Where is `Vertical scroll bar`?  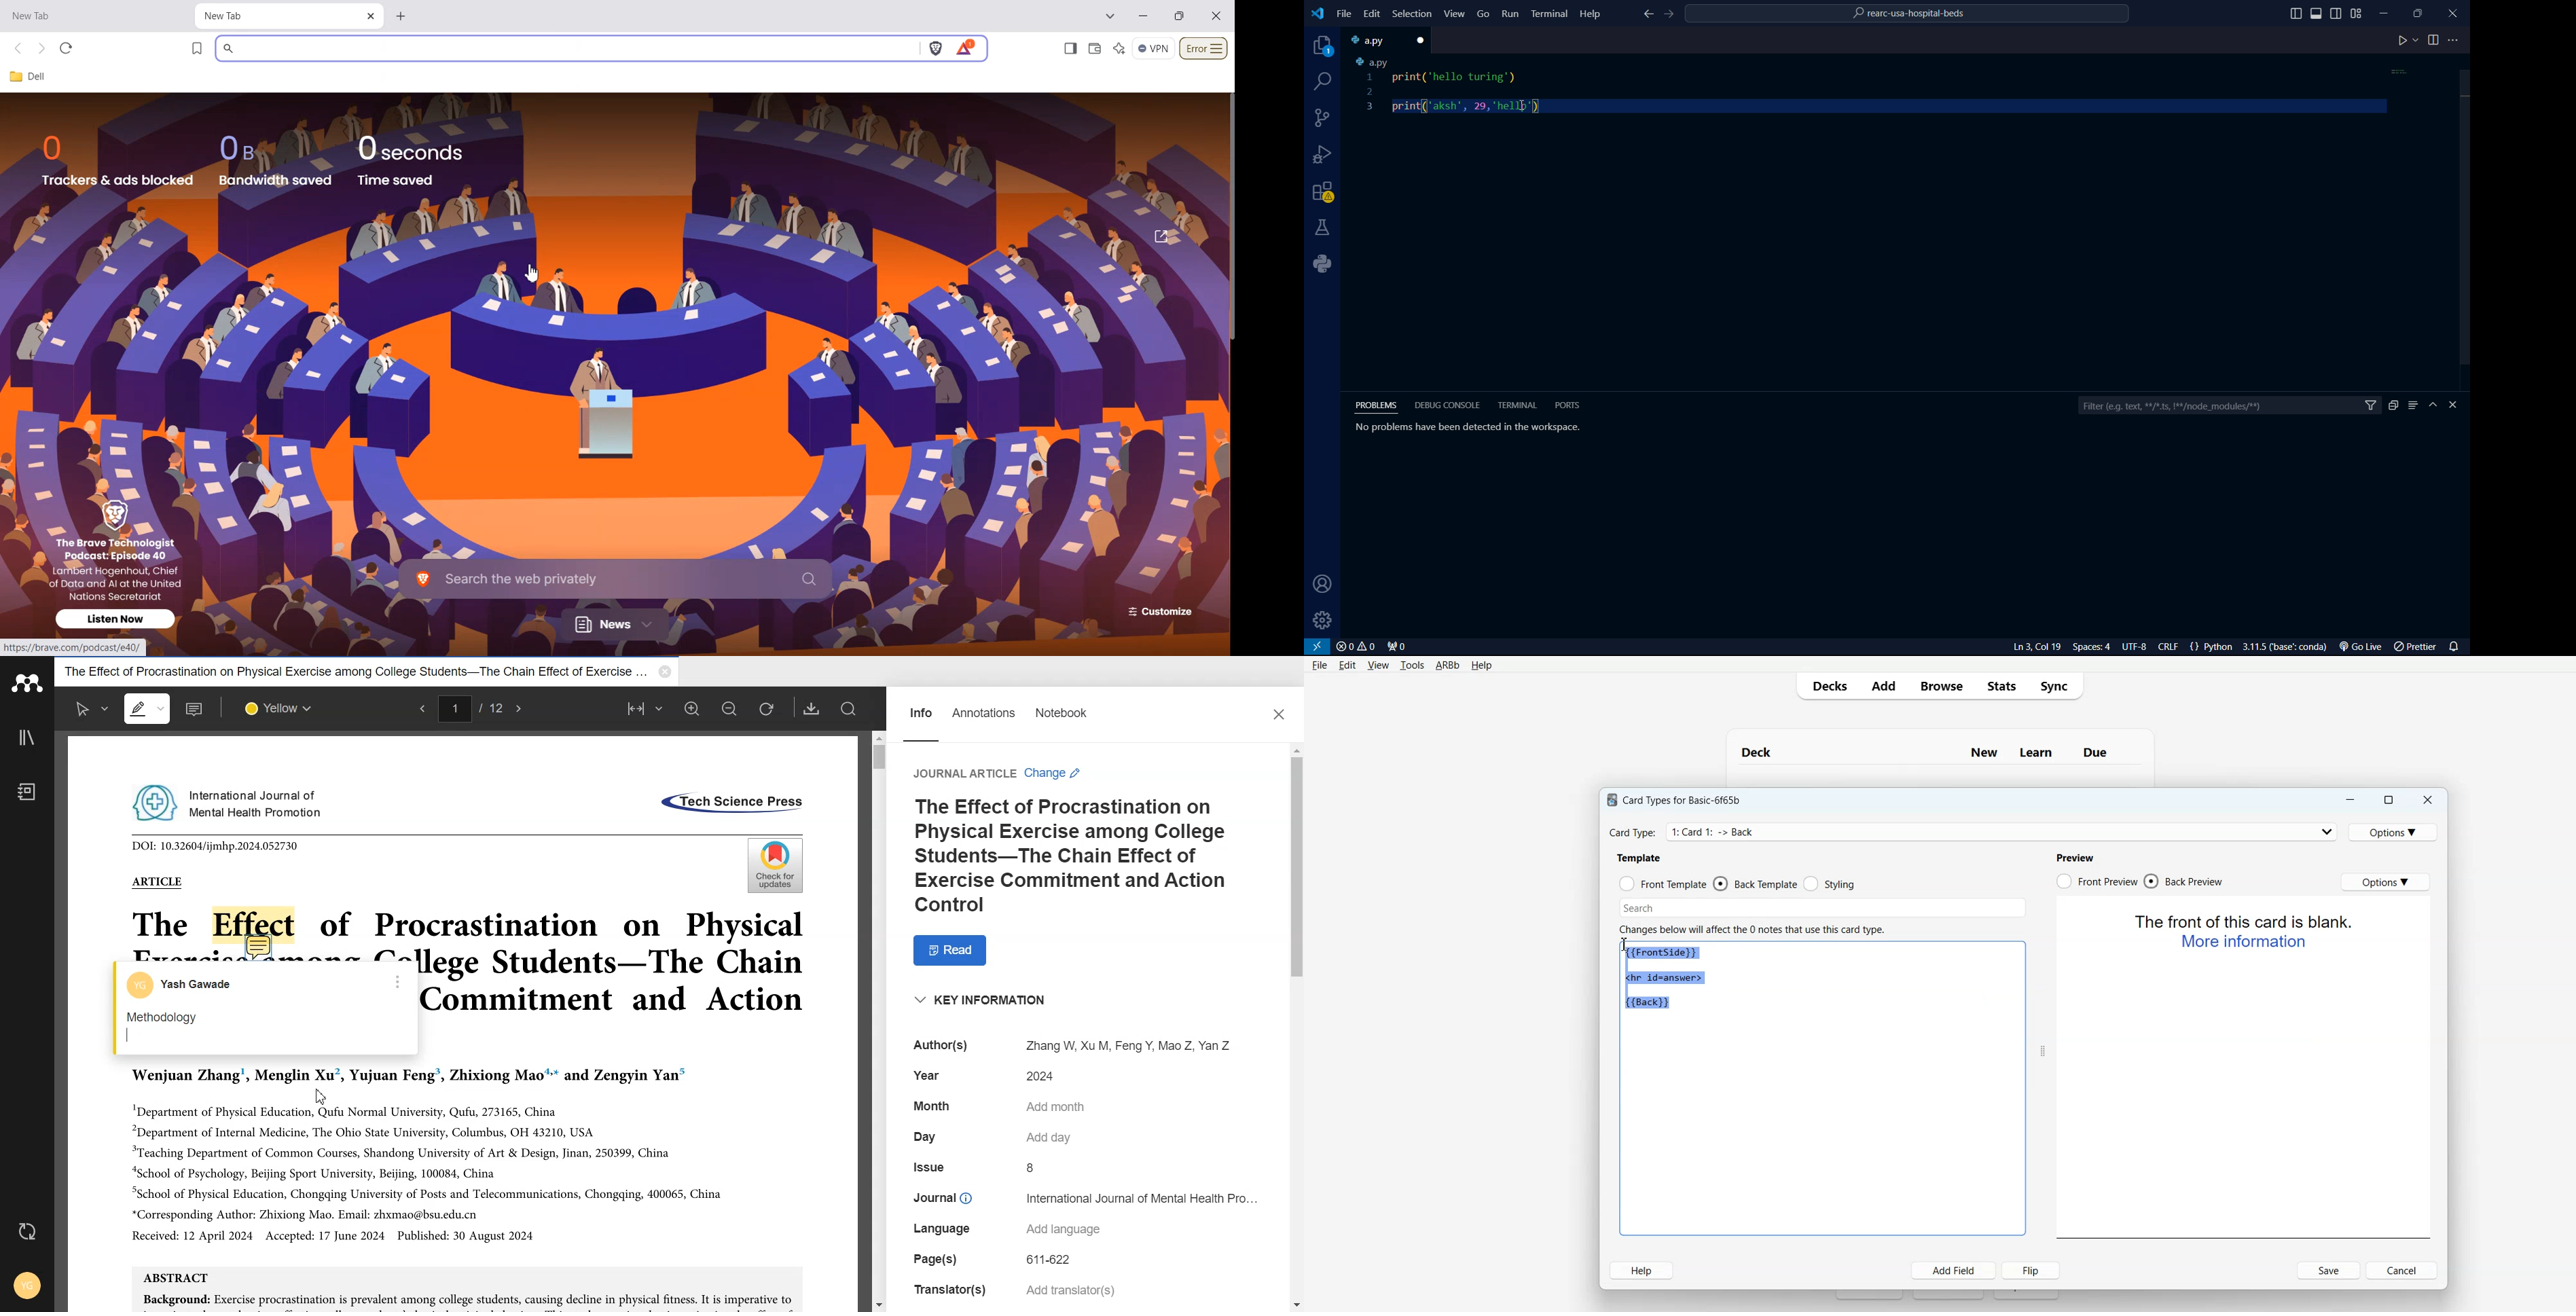
Vertical scroll bar is located at coordinates (1296, 1026).